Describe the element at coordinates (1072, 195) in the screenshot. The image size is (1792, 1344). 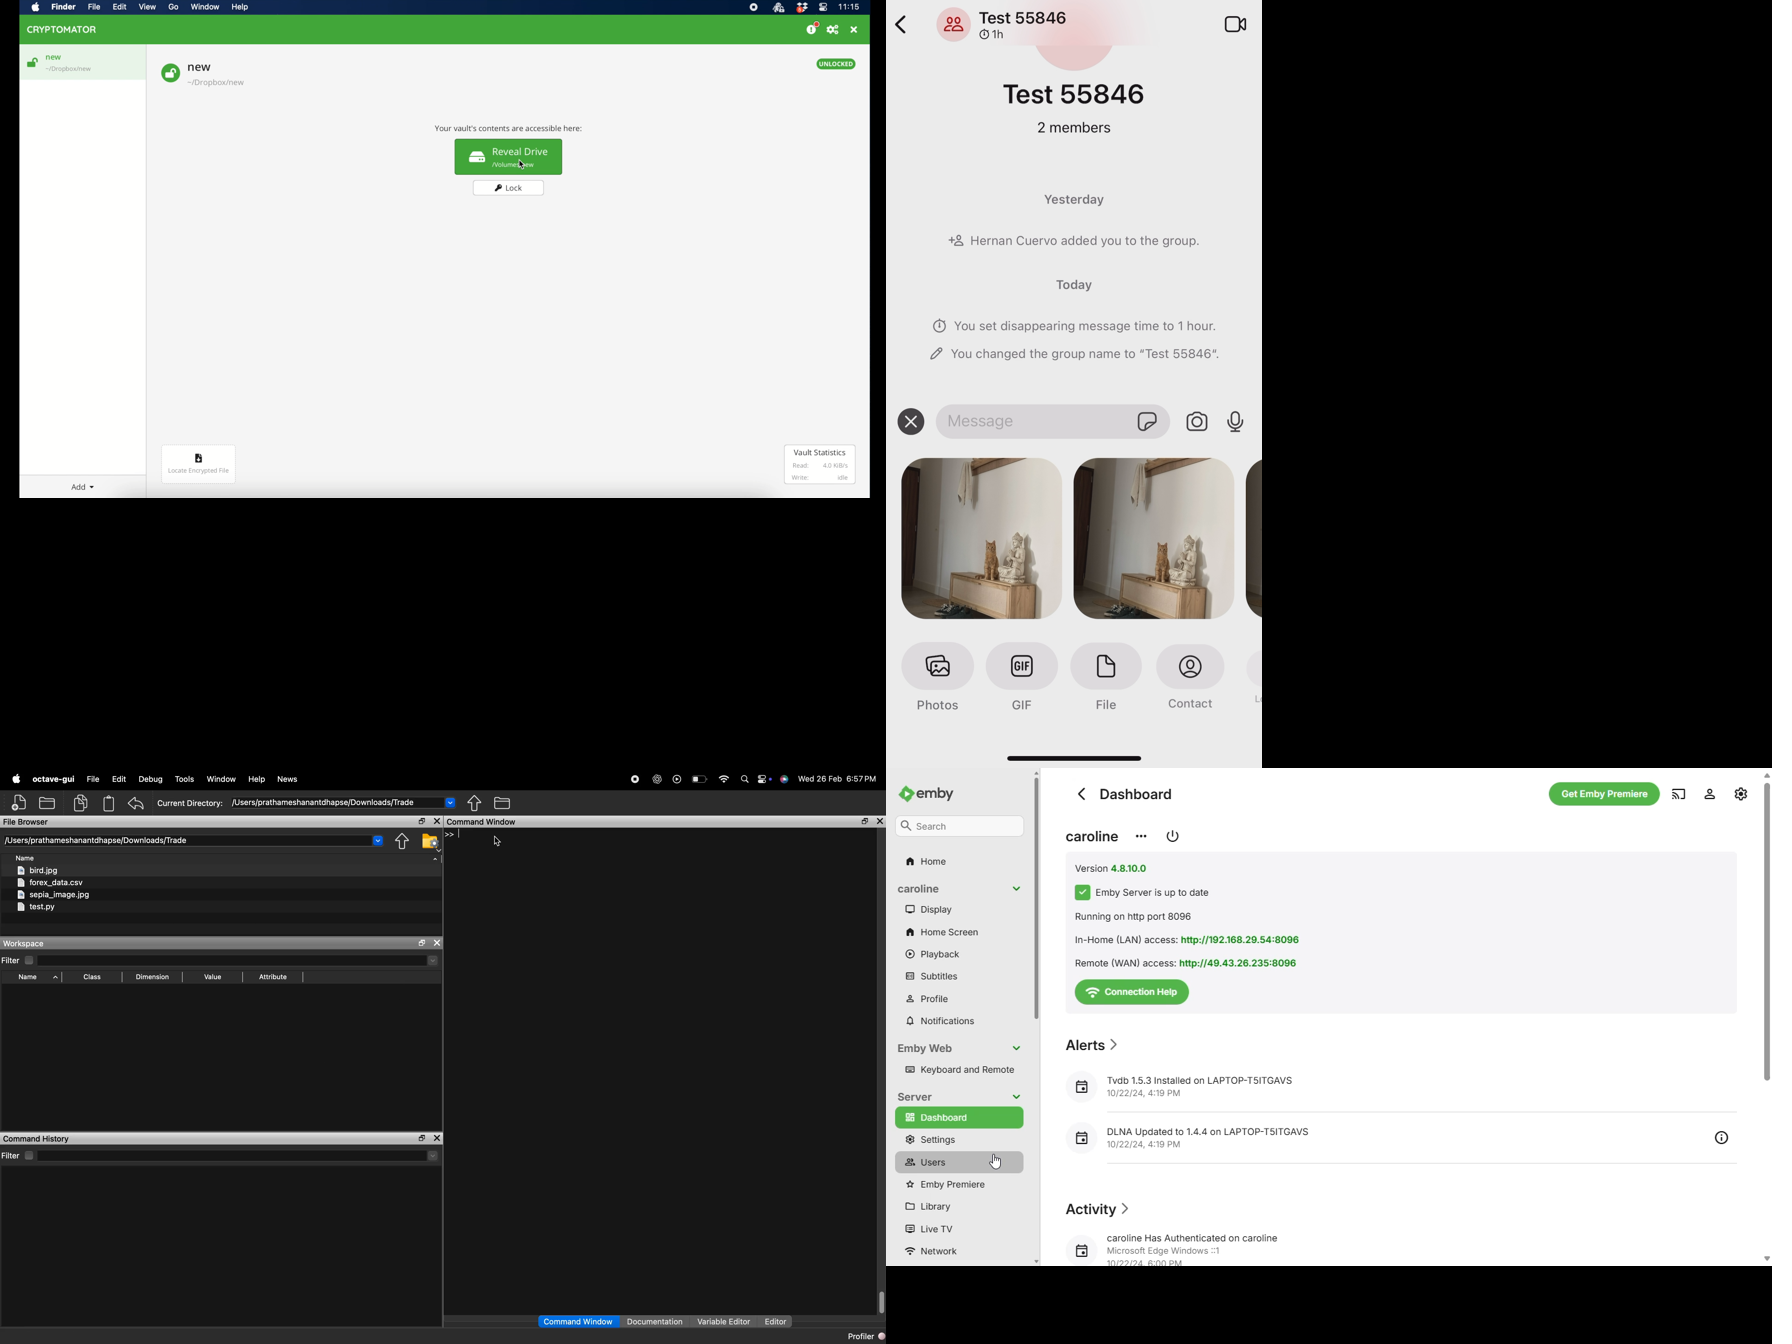
I see `Yesterday` at that location.